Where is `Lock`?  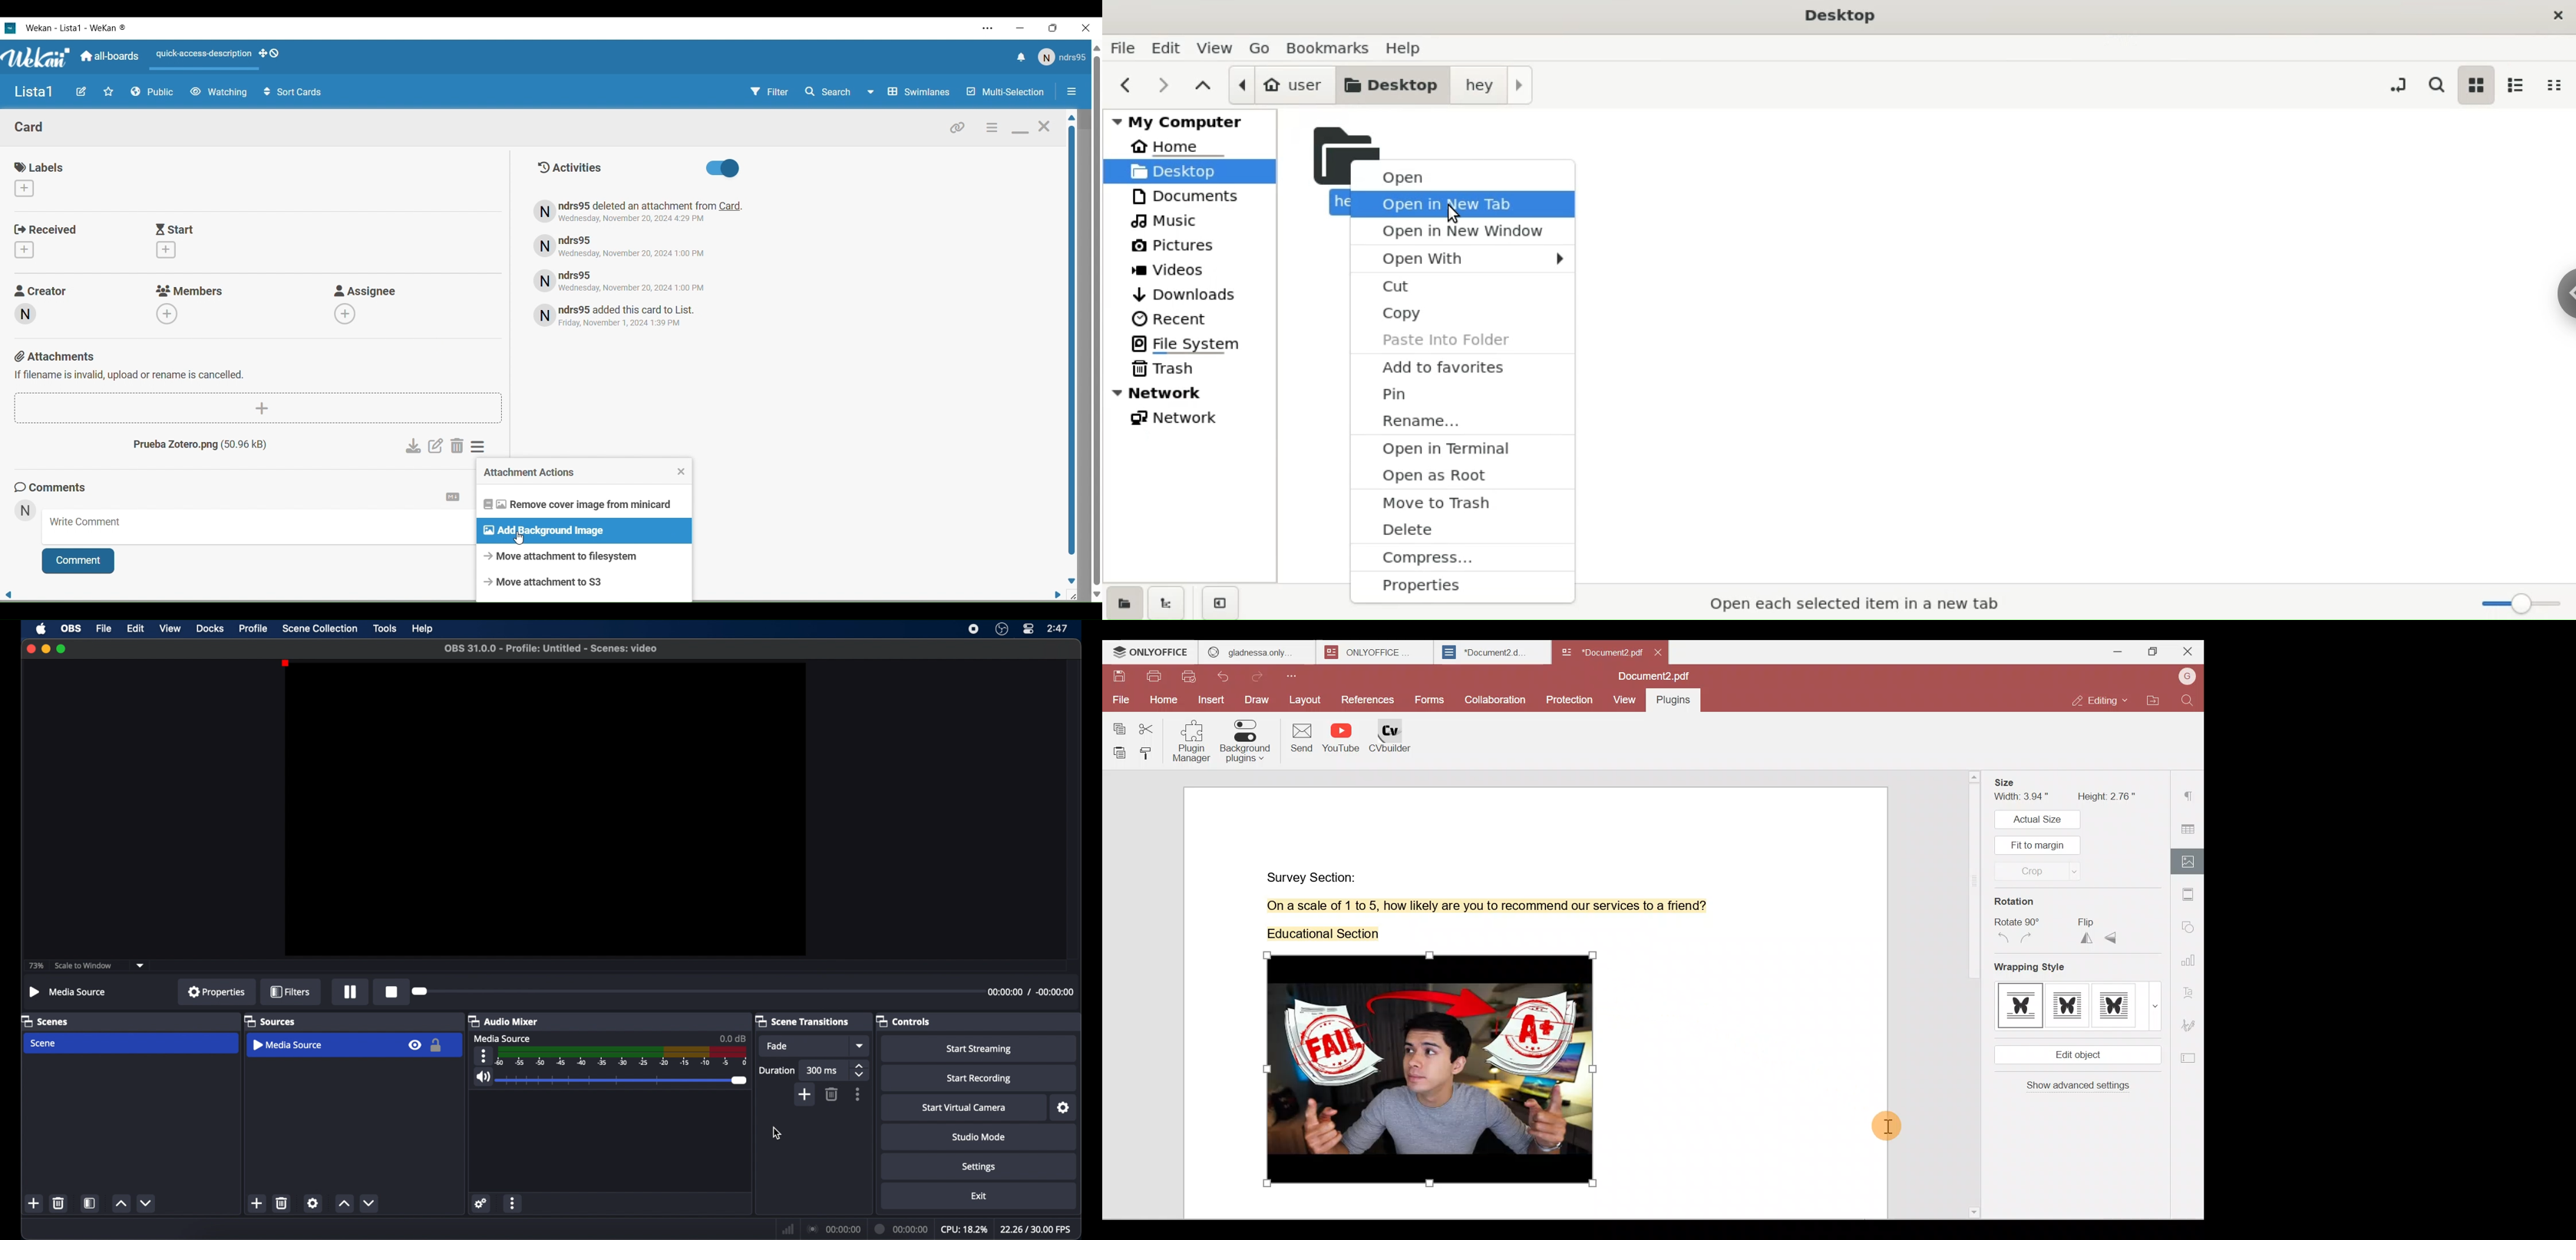
Lock is located at coordinates (439, 1046).